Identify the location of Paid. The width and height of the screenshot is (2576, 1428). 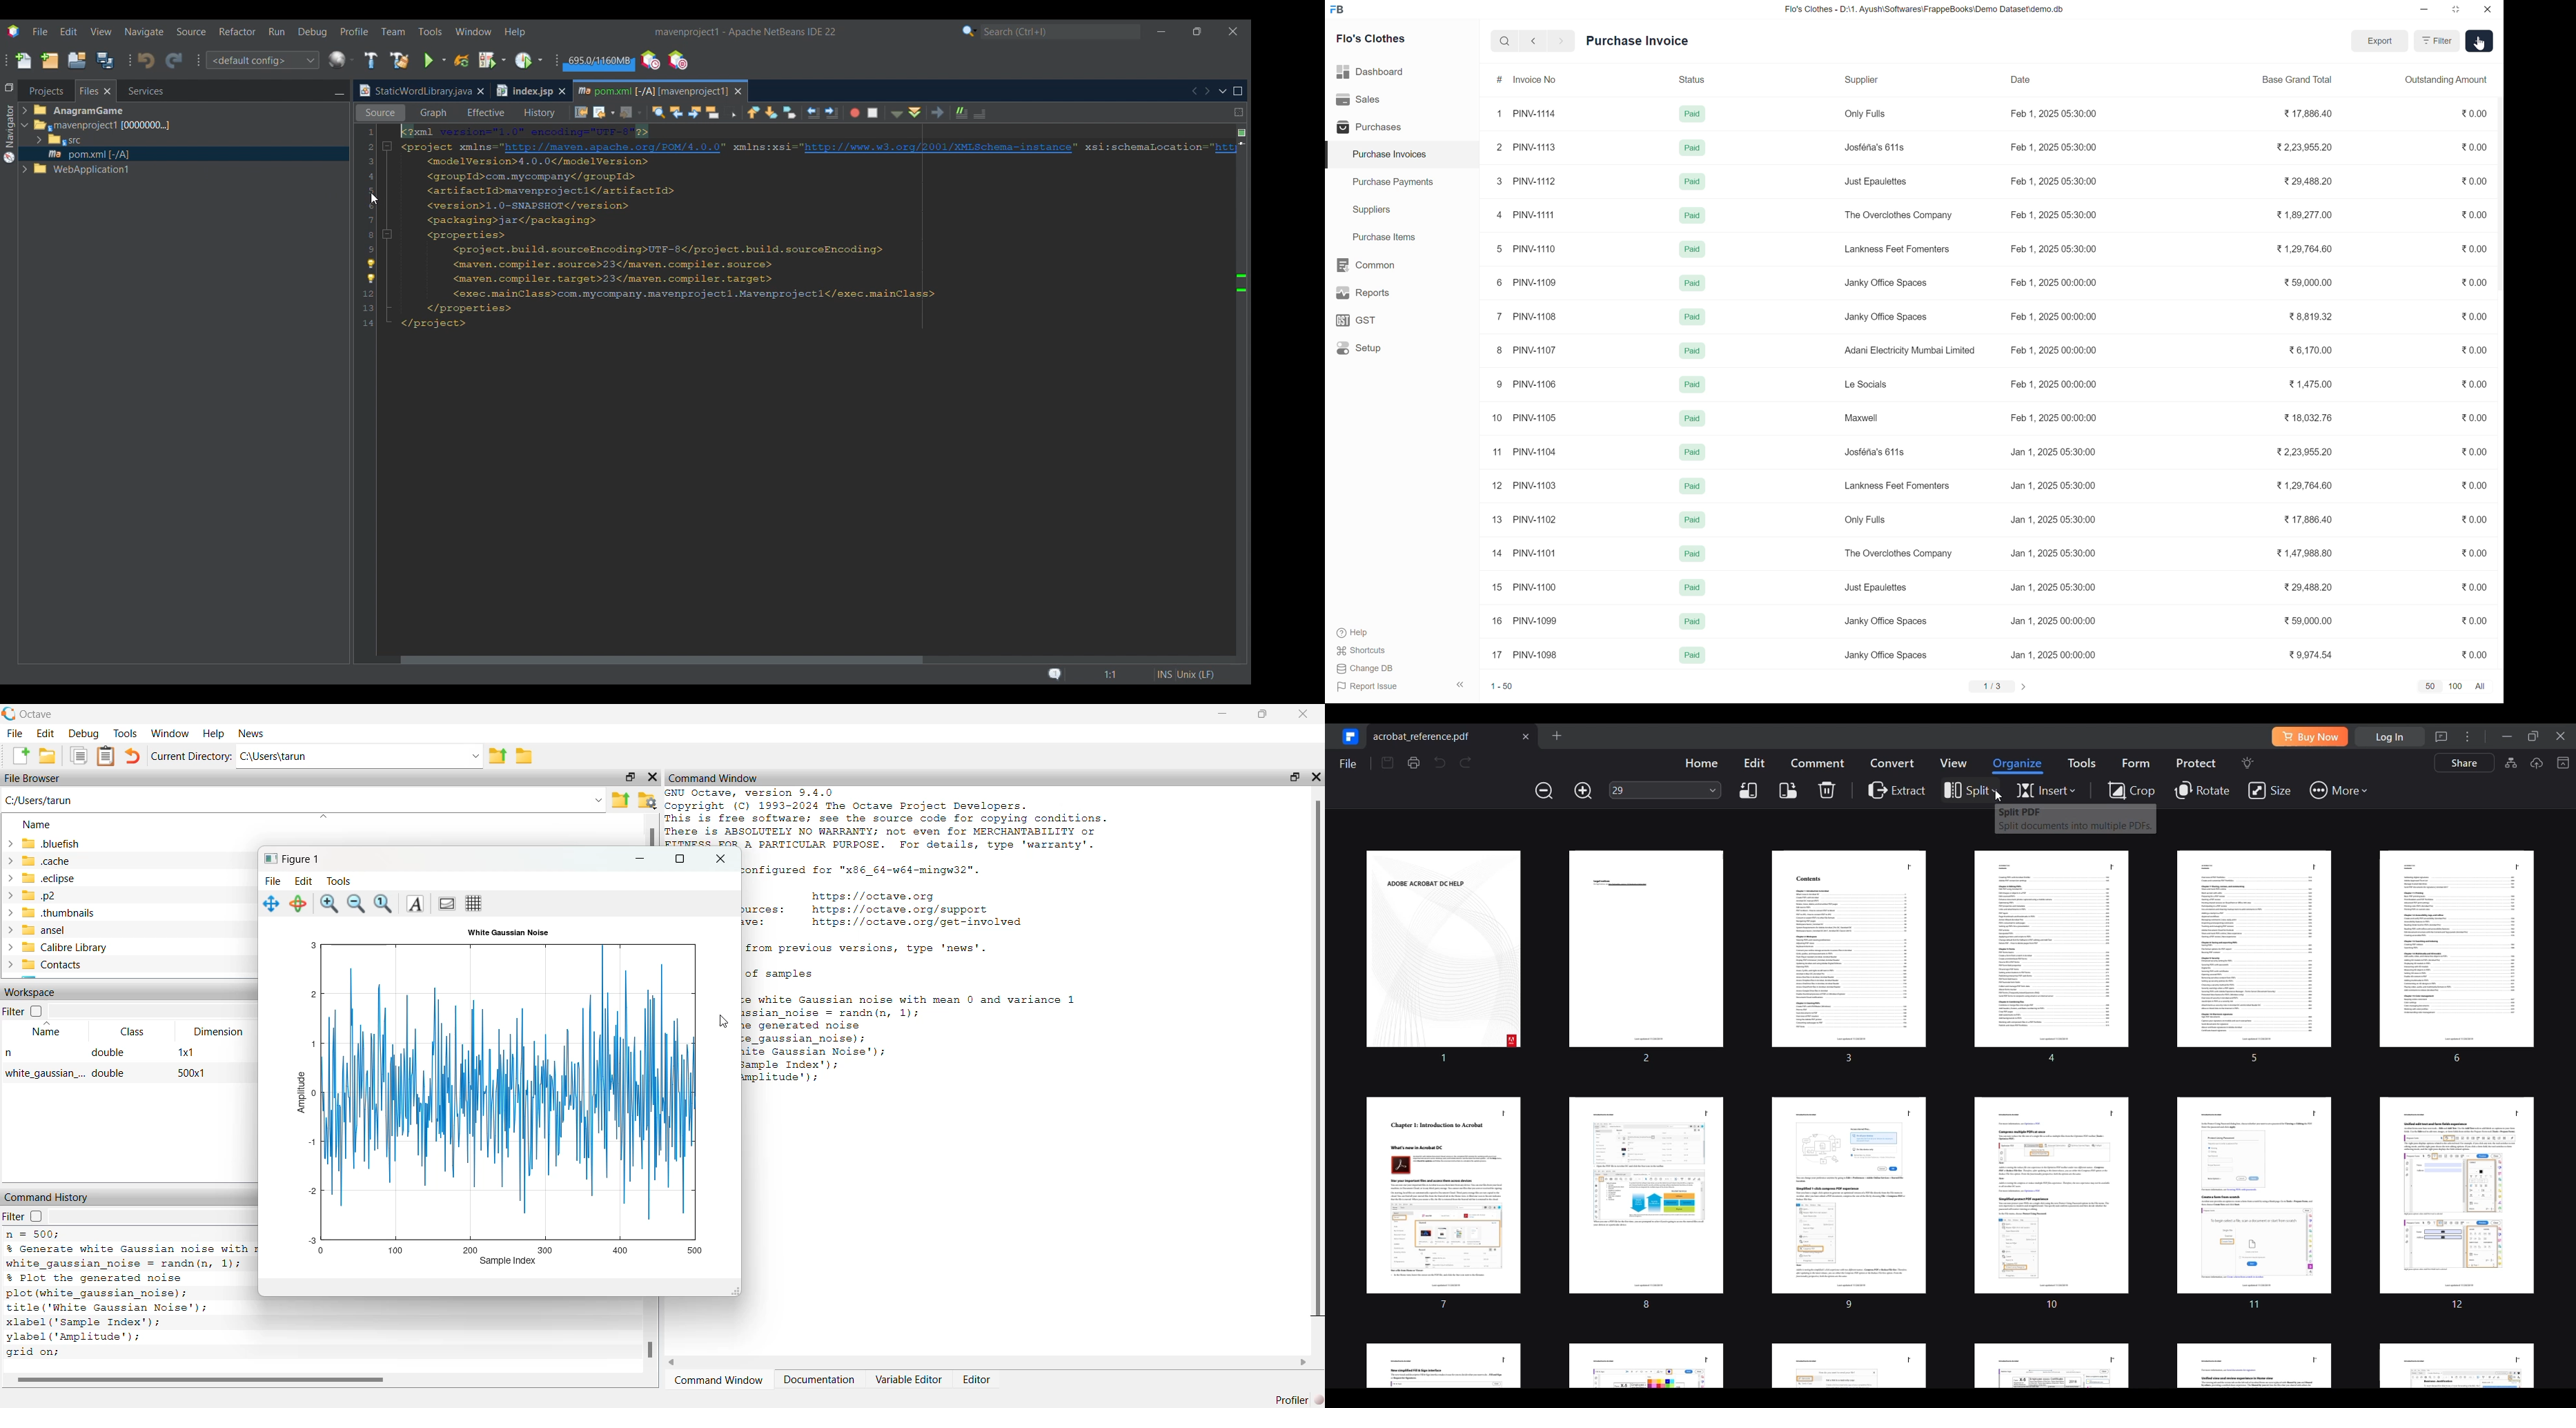
(1693, 487).